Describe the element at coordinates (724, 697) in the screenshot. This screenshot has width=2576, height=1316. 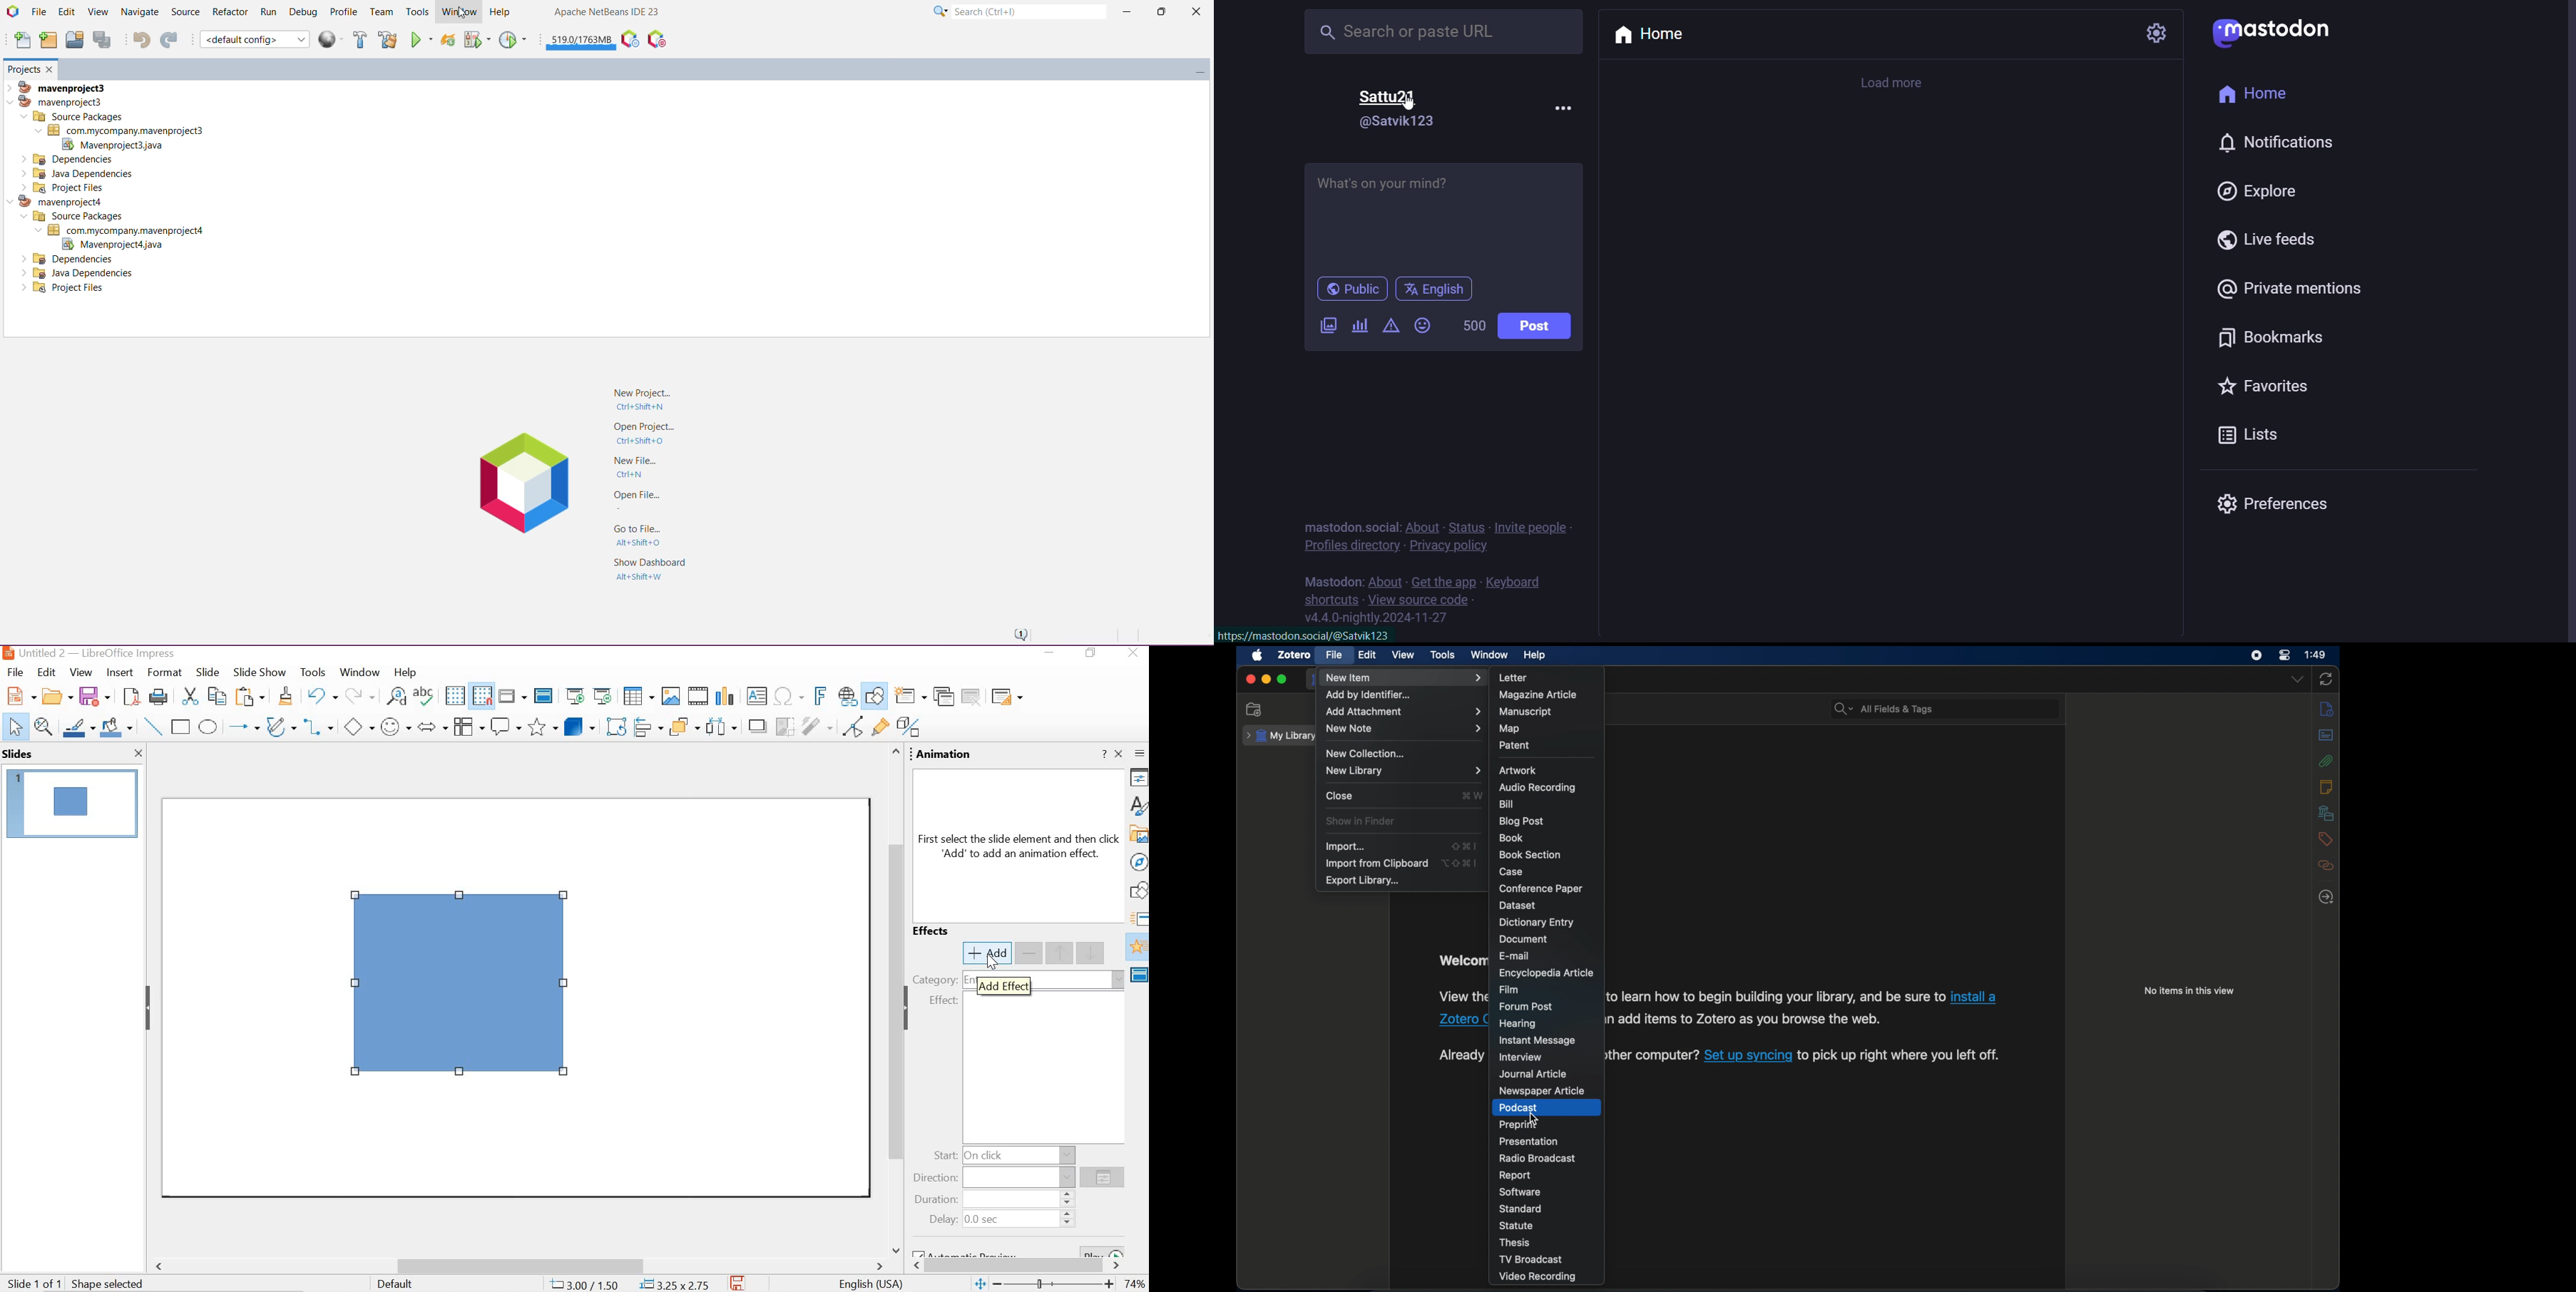
I see `insert chart` at that location.